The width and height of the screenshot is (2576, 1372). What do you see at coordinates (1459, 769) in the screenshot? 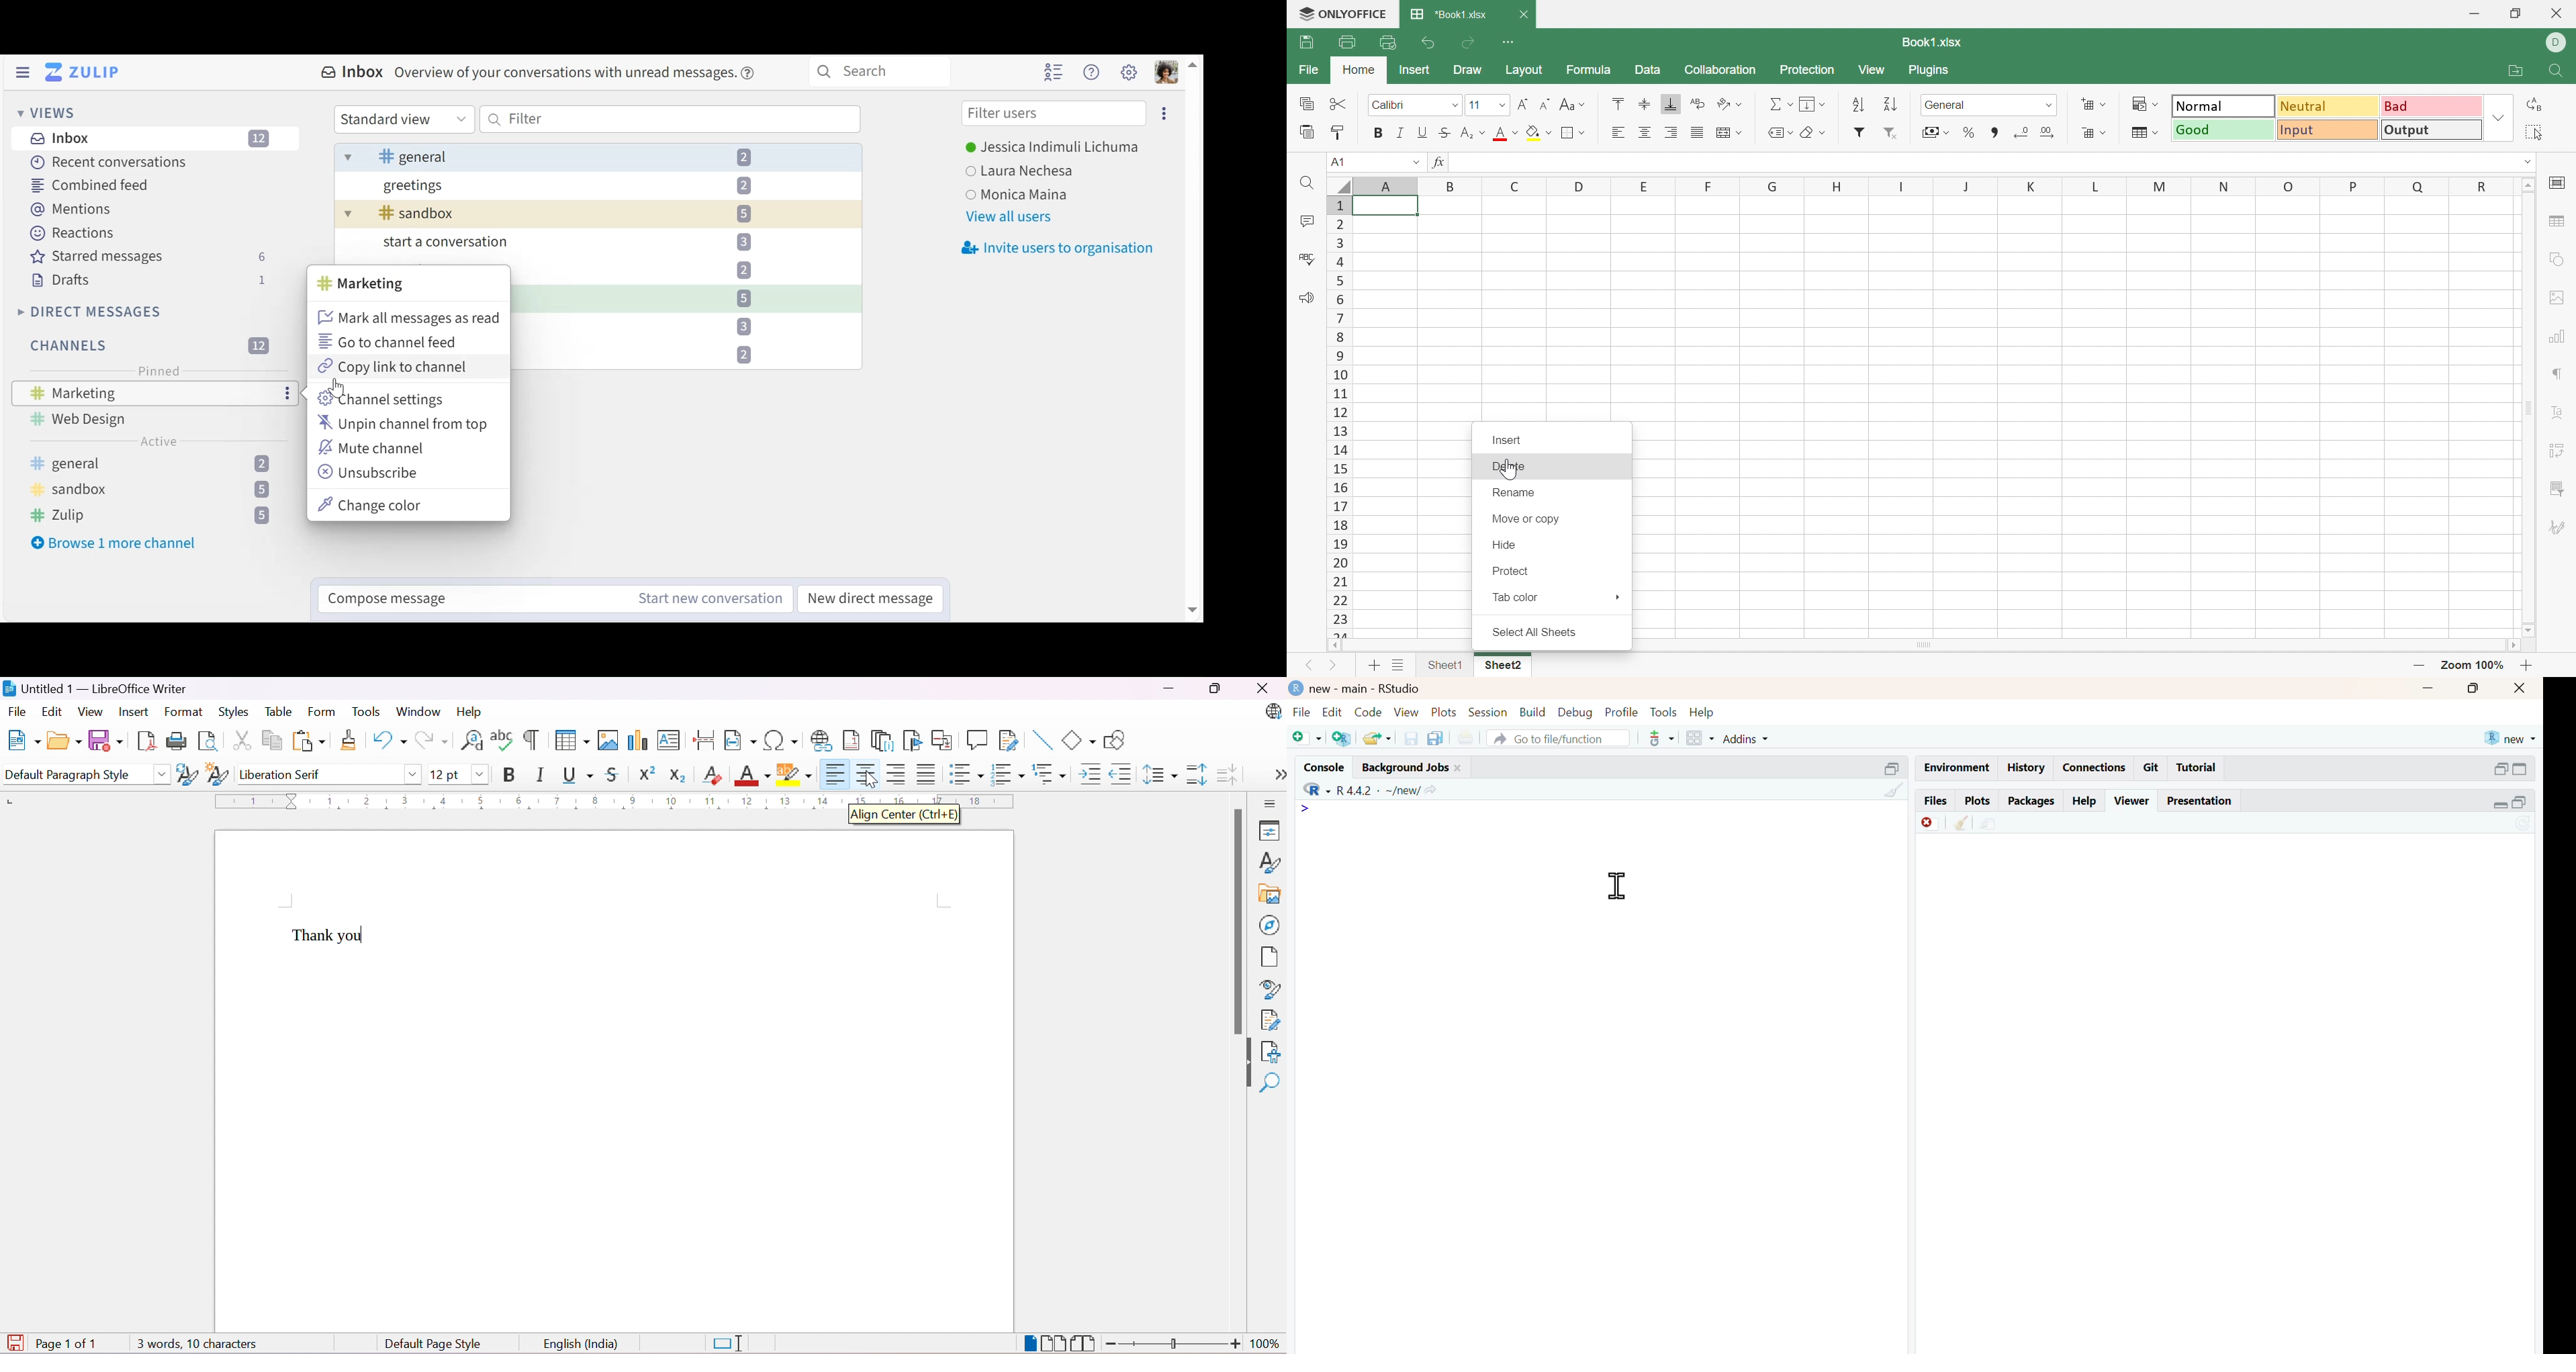
I see `close` at bounding box center [1459, 769].